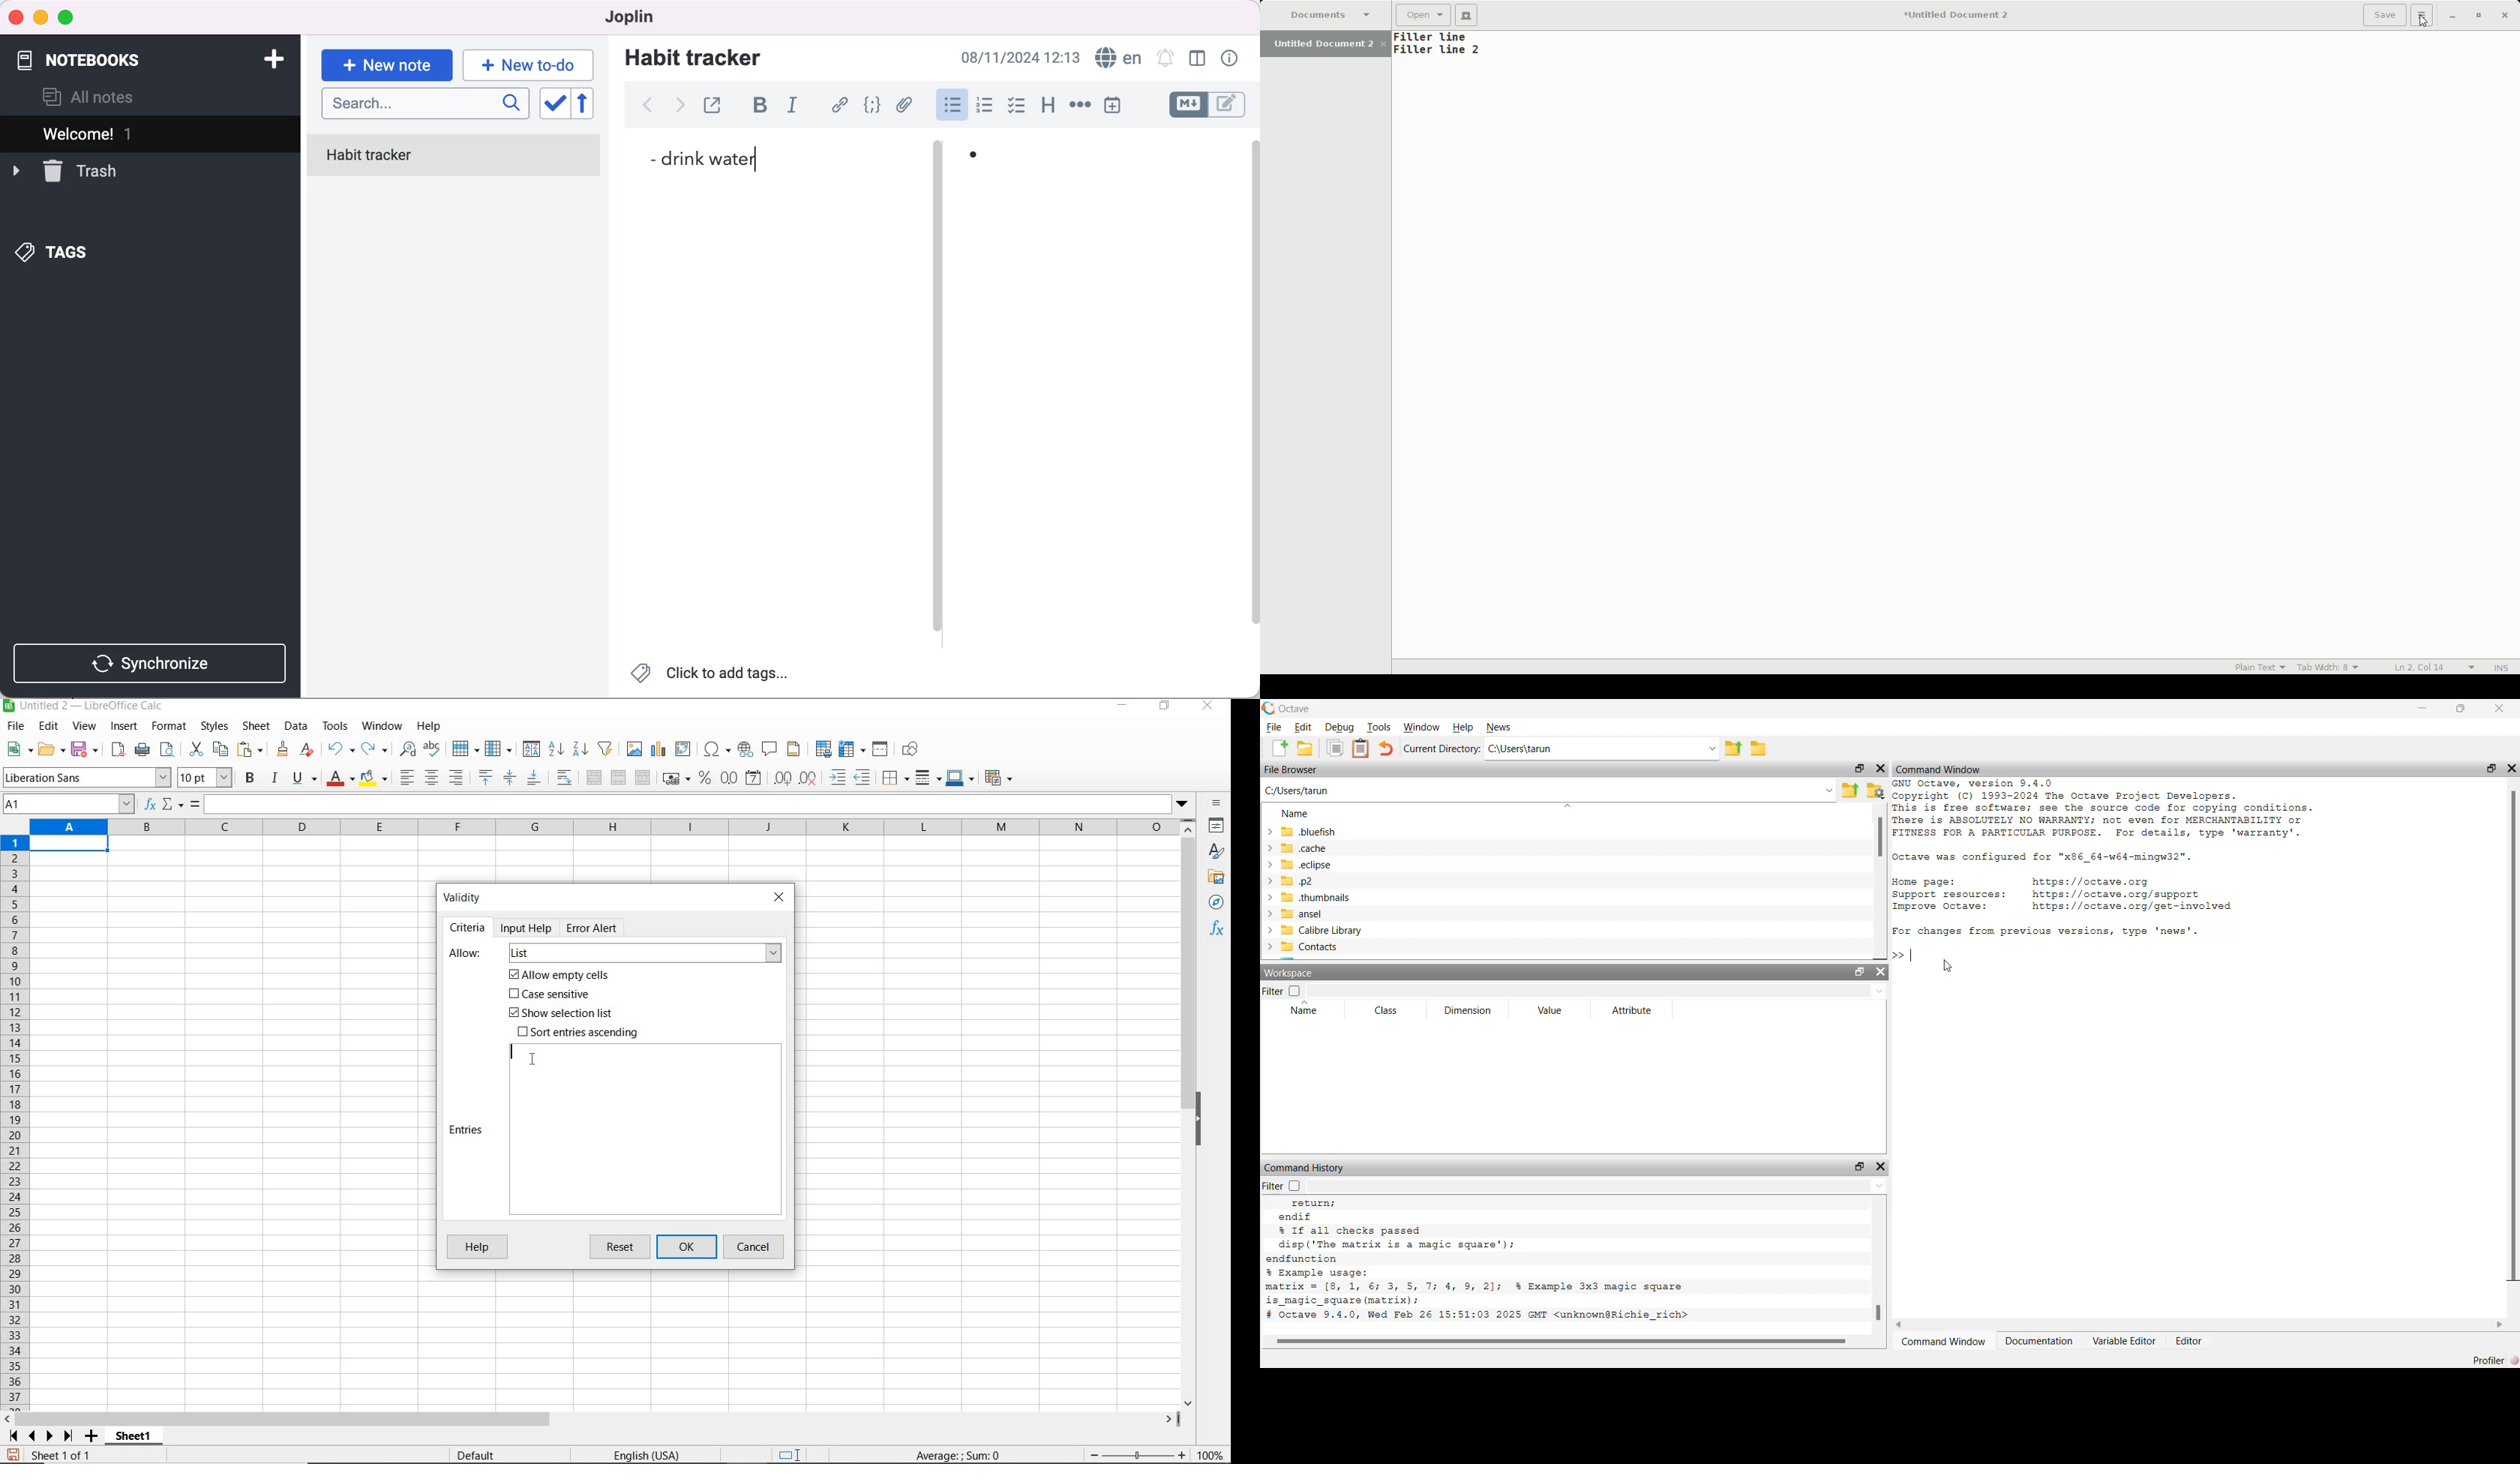 The image size is (2520, 1484). I want to click on font size, so click(205, 777).